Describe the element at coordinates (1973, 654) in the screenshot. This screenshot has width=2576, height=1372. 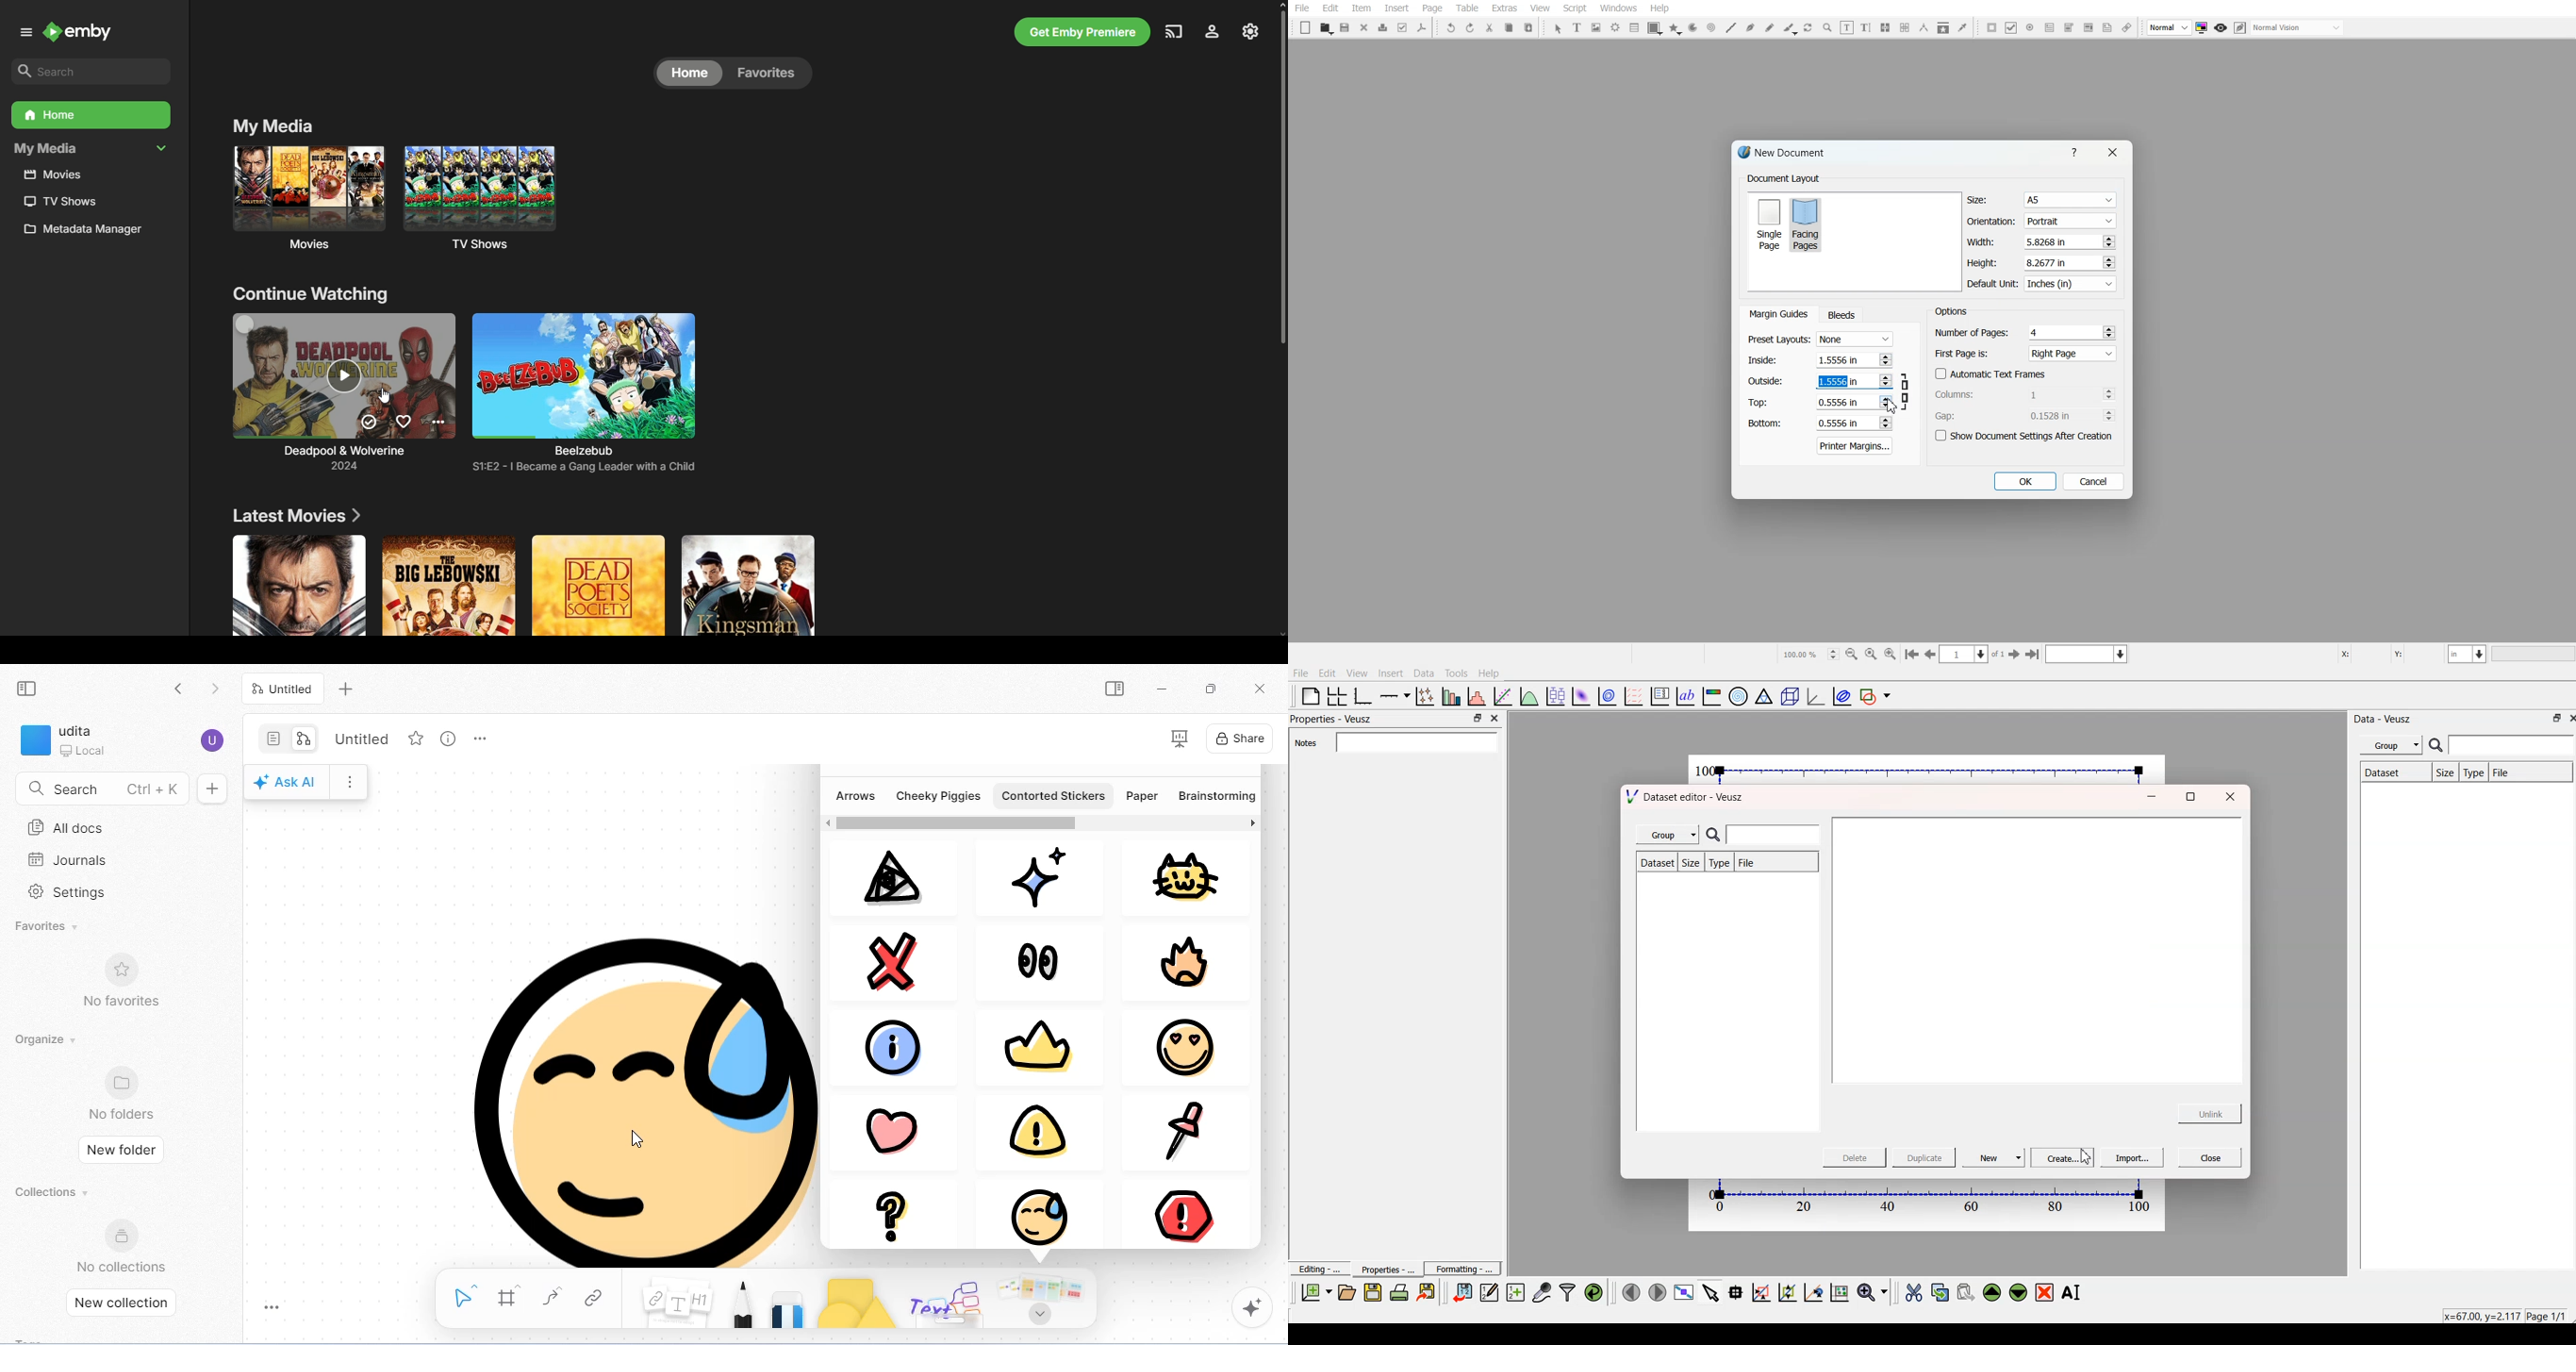
I see `Select the current page` at that location.